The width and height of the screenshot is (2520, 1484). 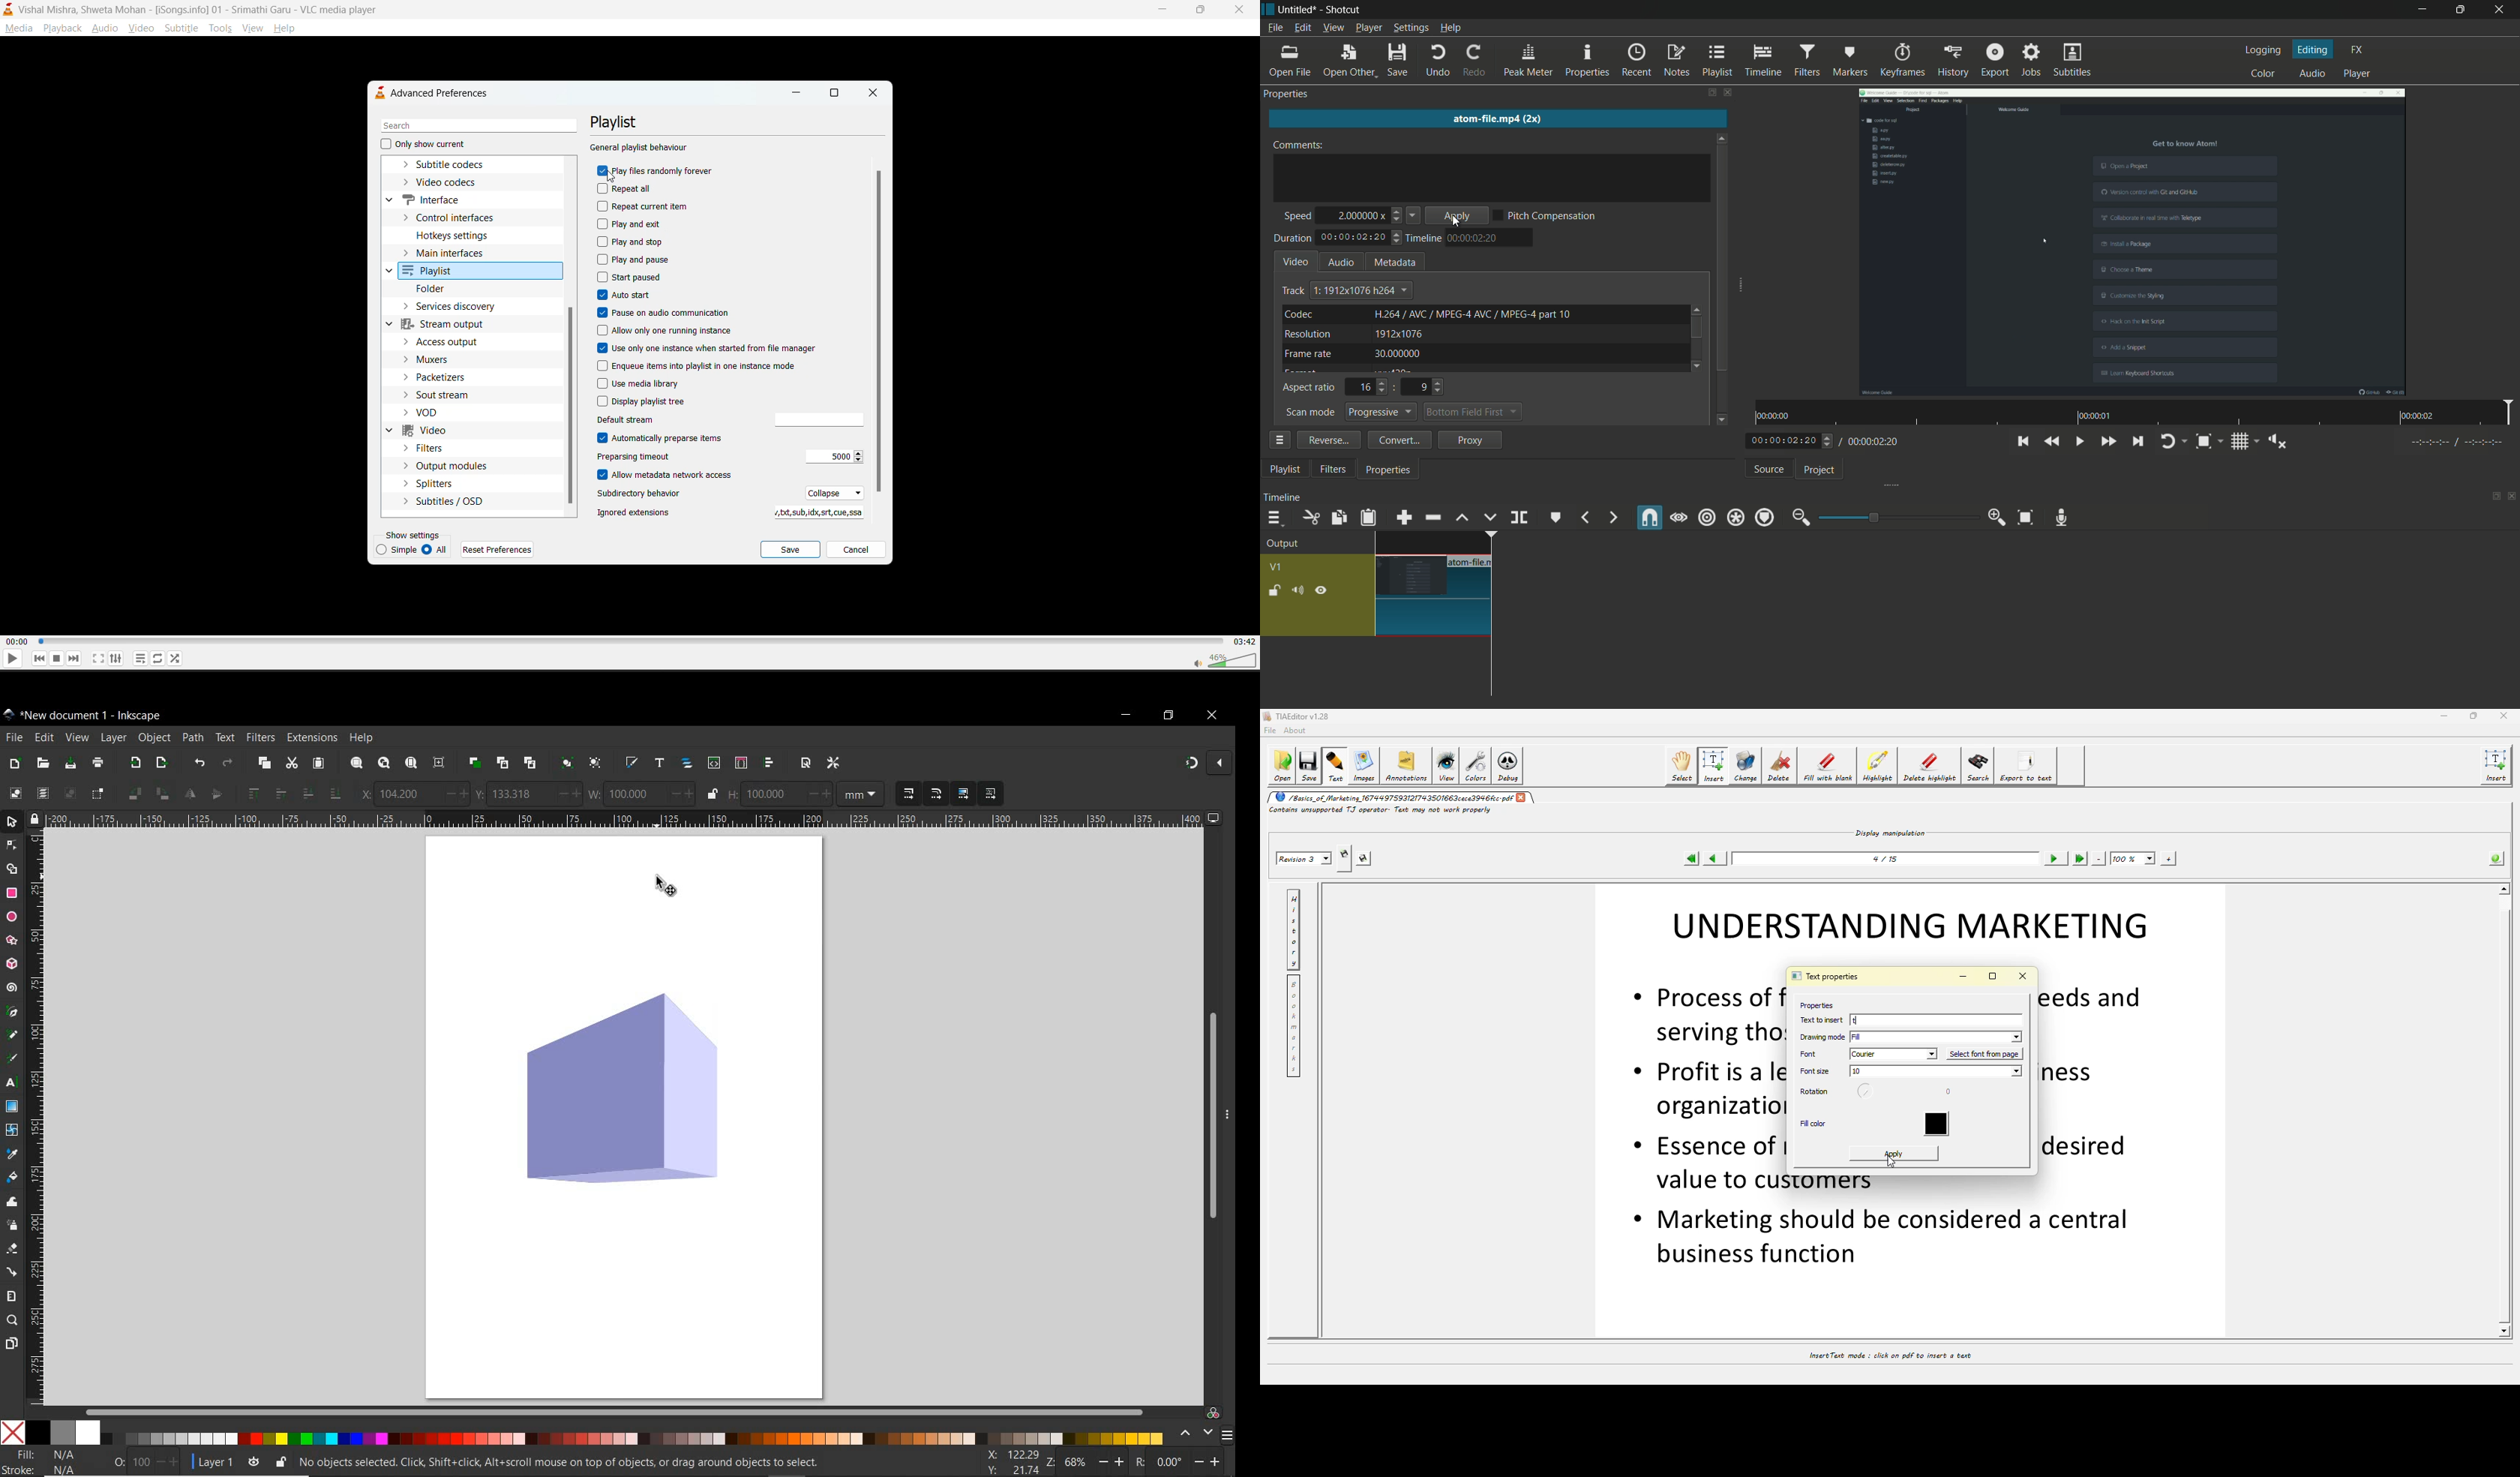 I want to click on mute, so click(x=1299, y=590).